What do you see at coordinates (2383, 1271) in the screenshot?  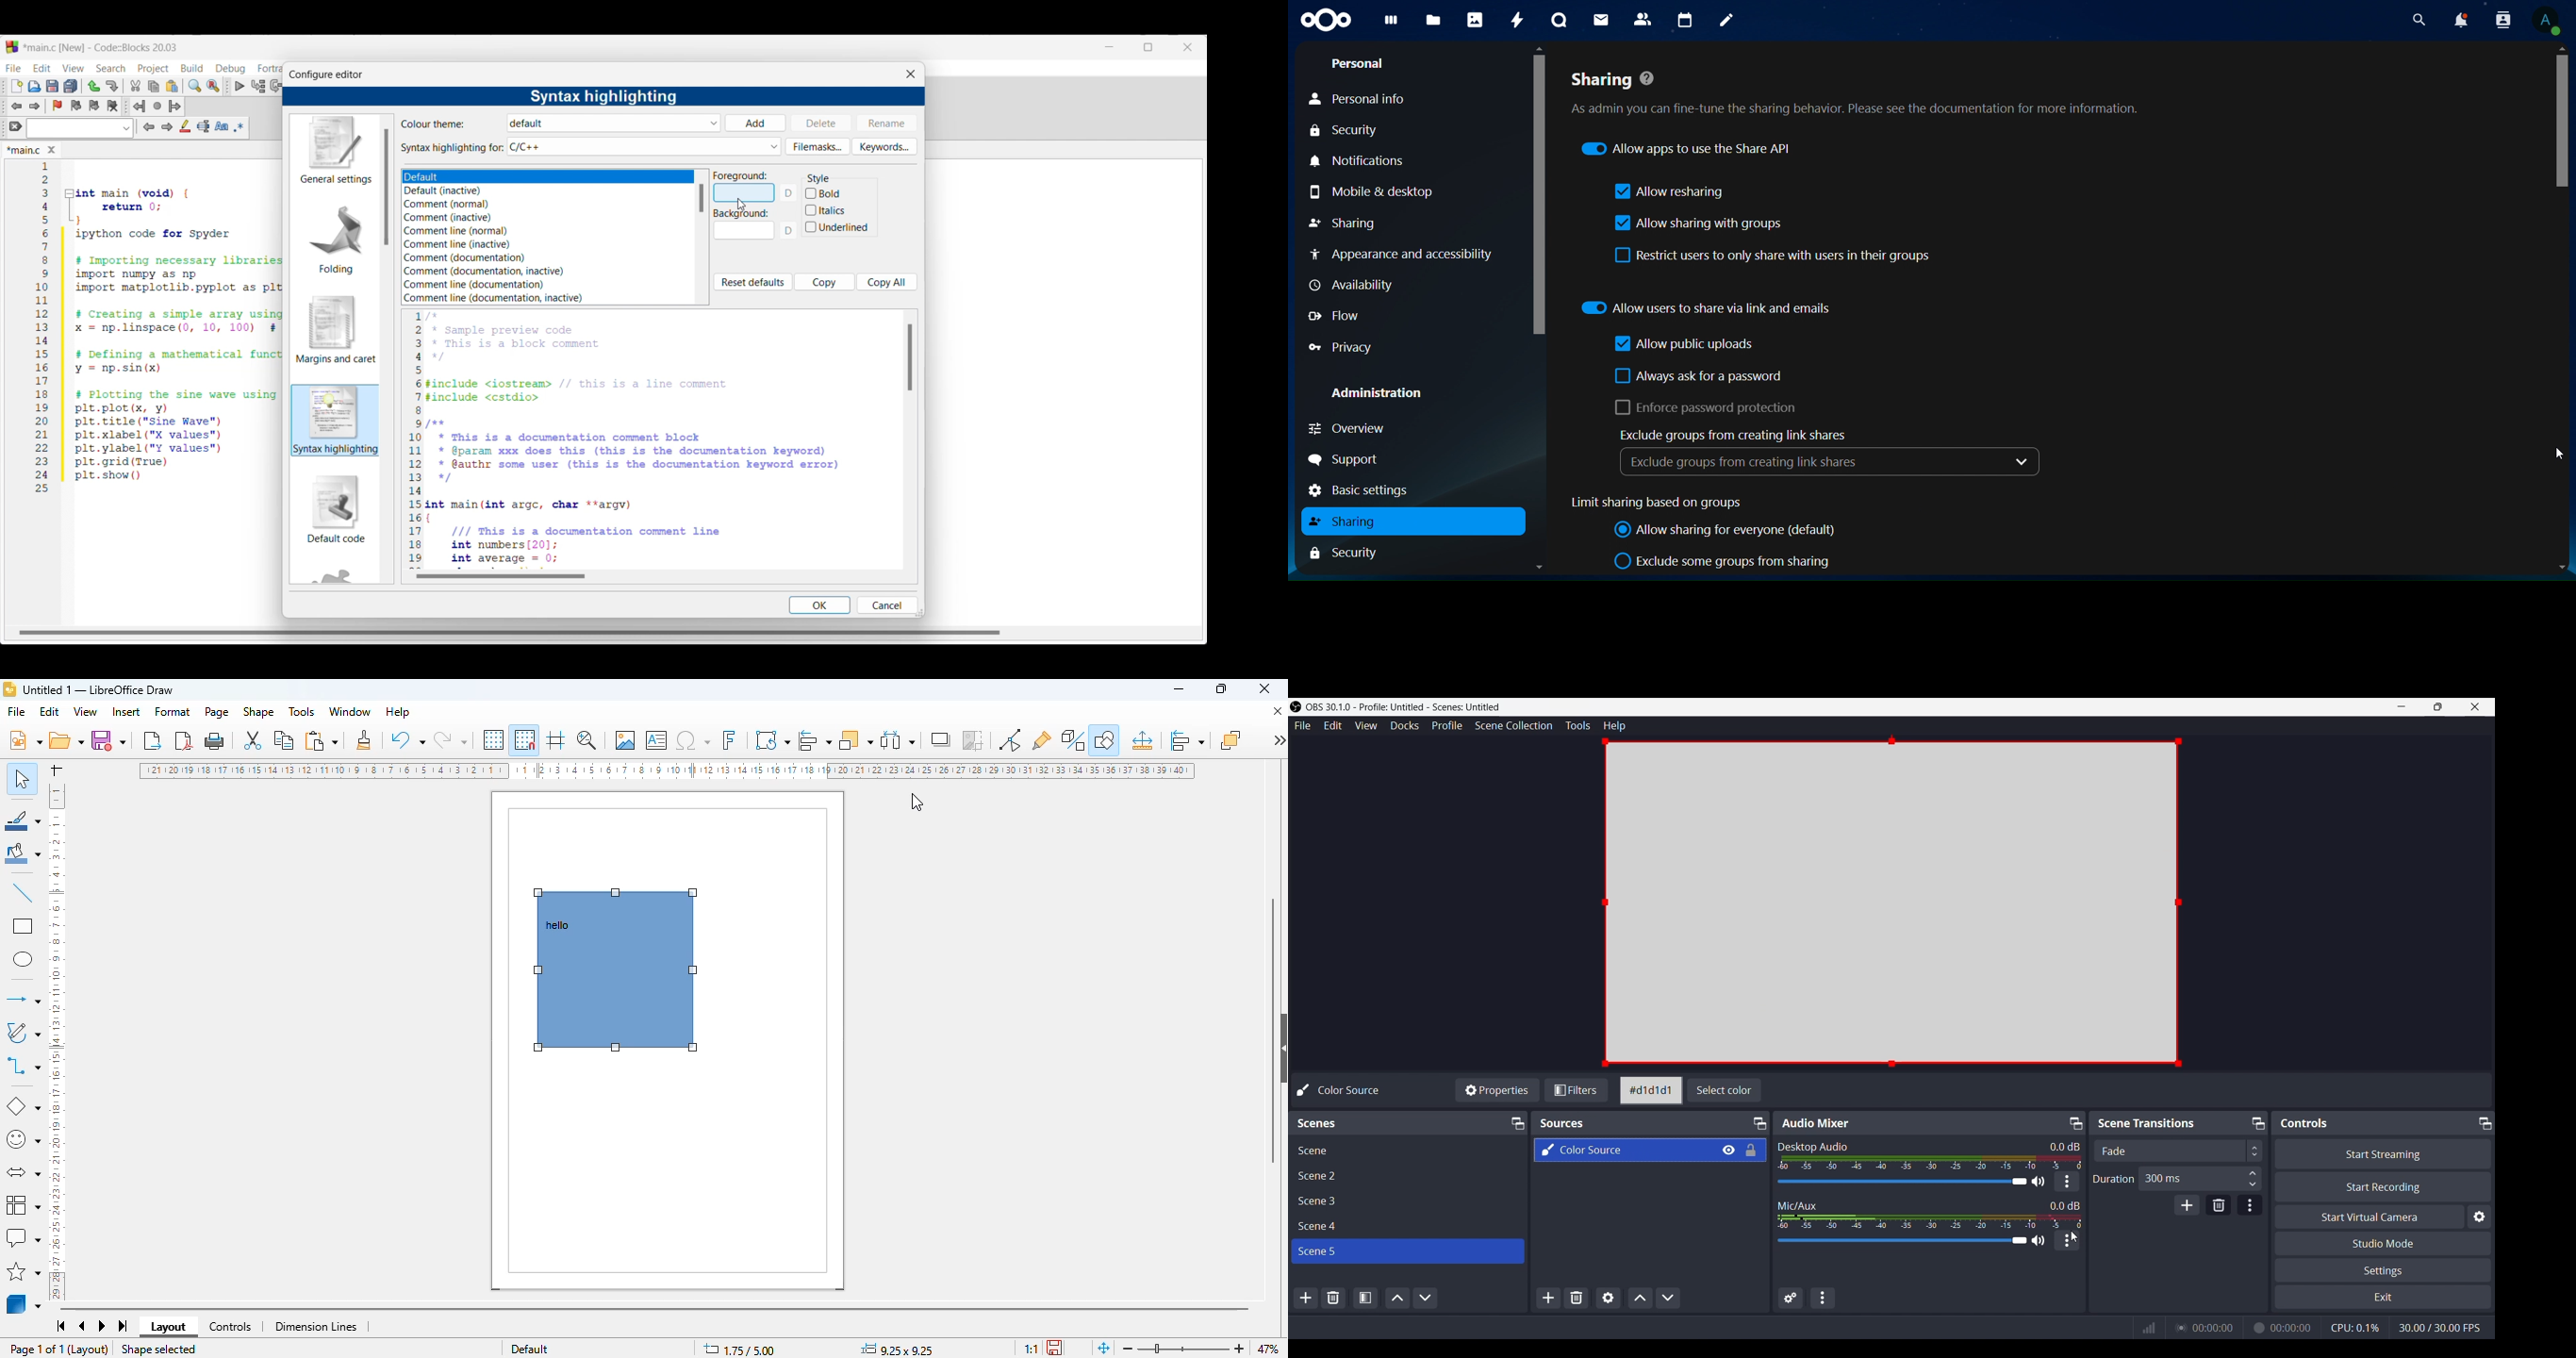 I see `Settings` at bounding box center [2383, 1271].